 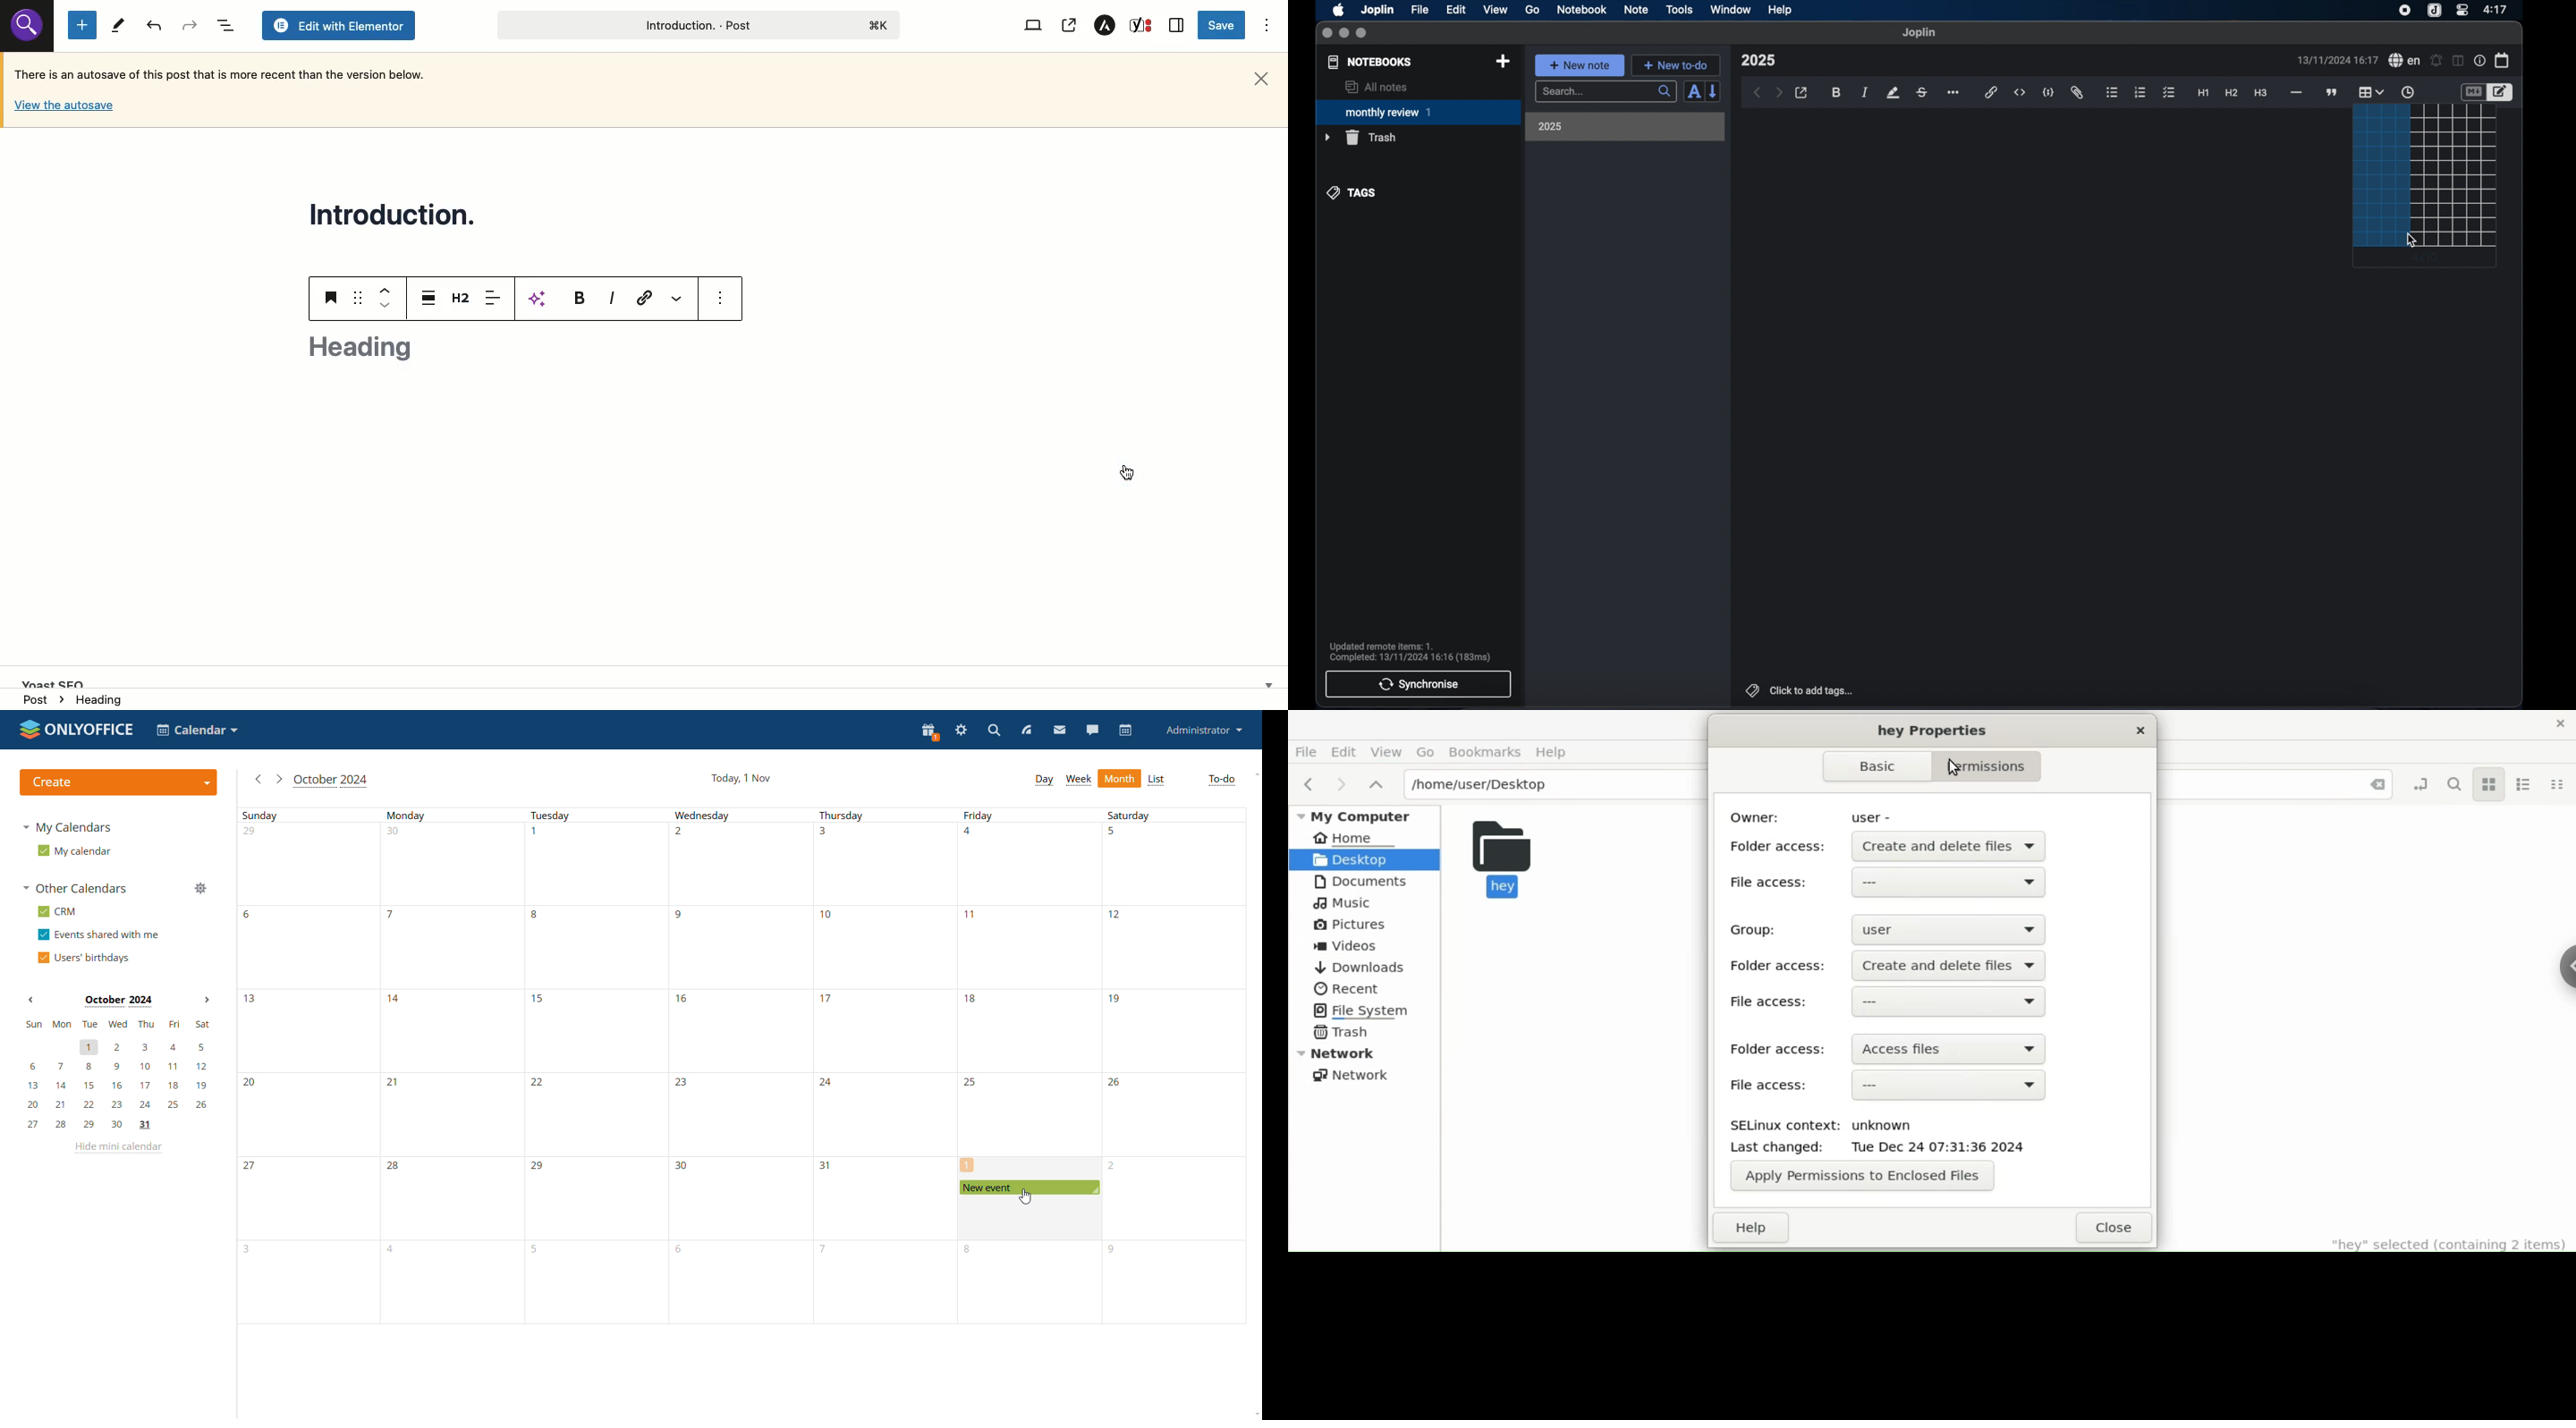 I want to click on selection highlighted, so click(x=2381, y=176).